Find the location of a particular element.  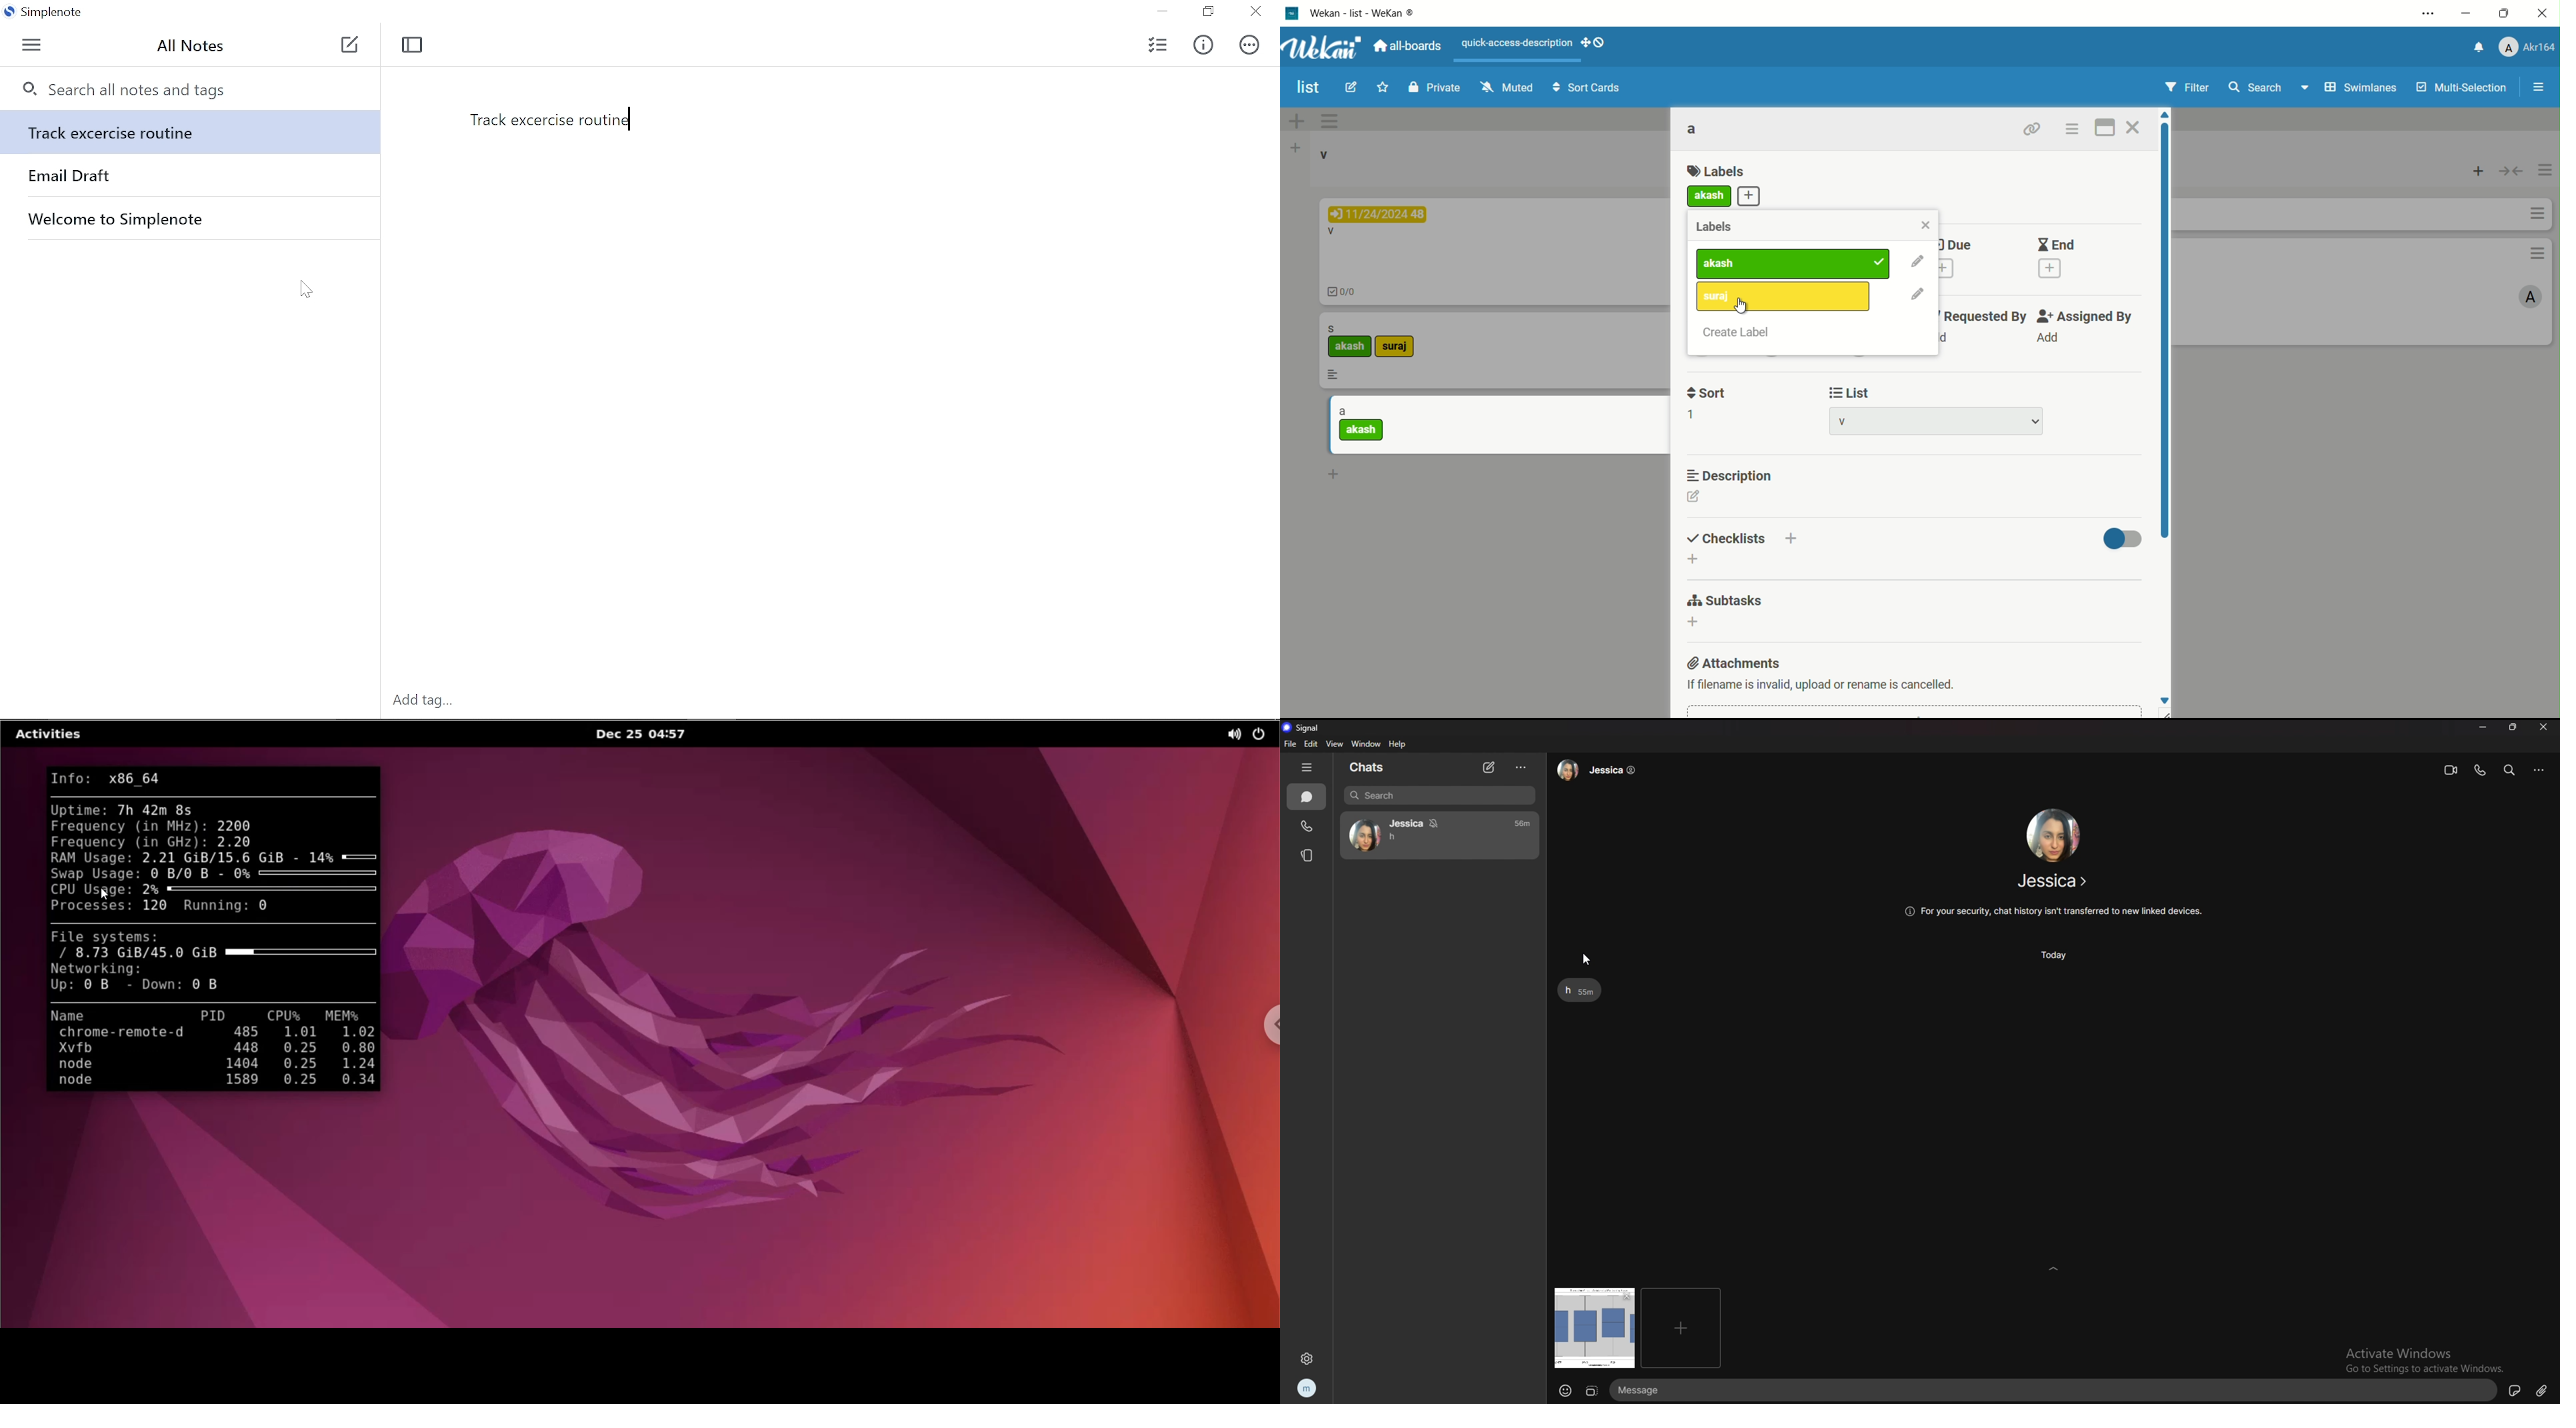

chats is located at coordinates (1307, 797).